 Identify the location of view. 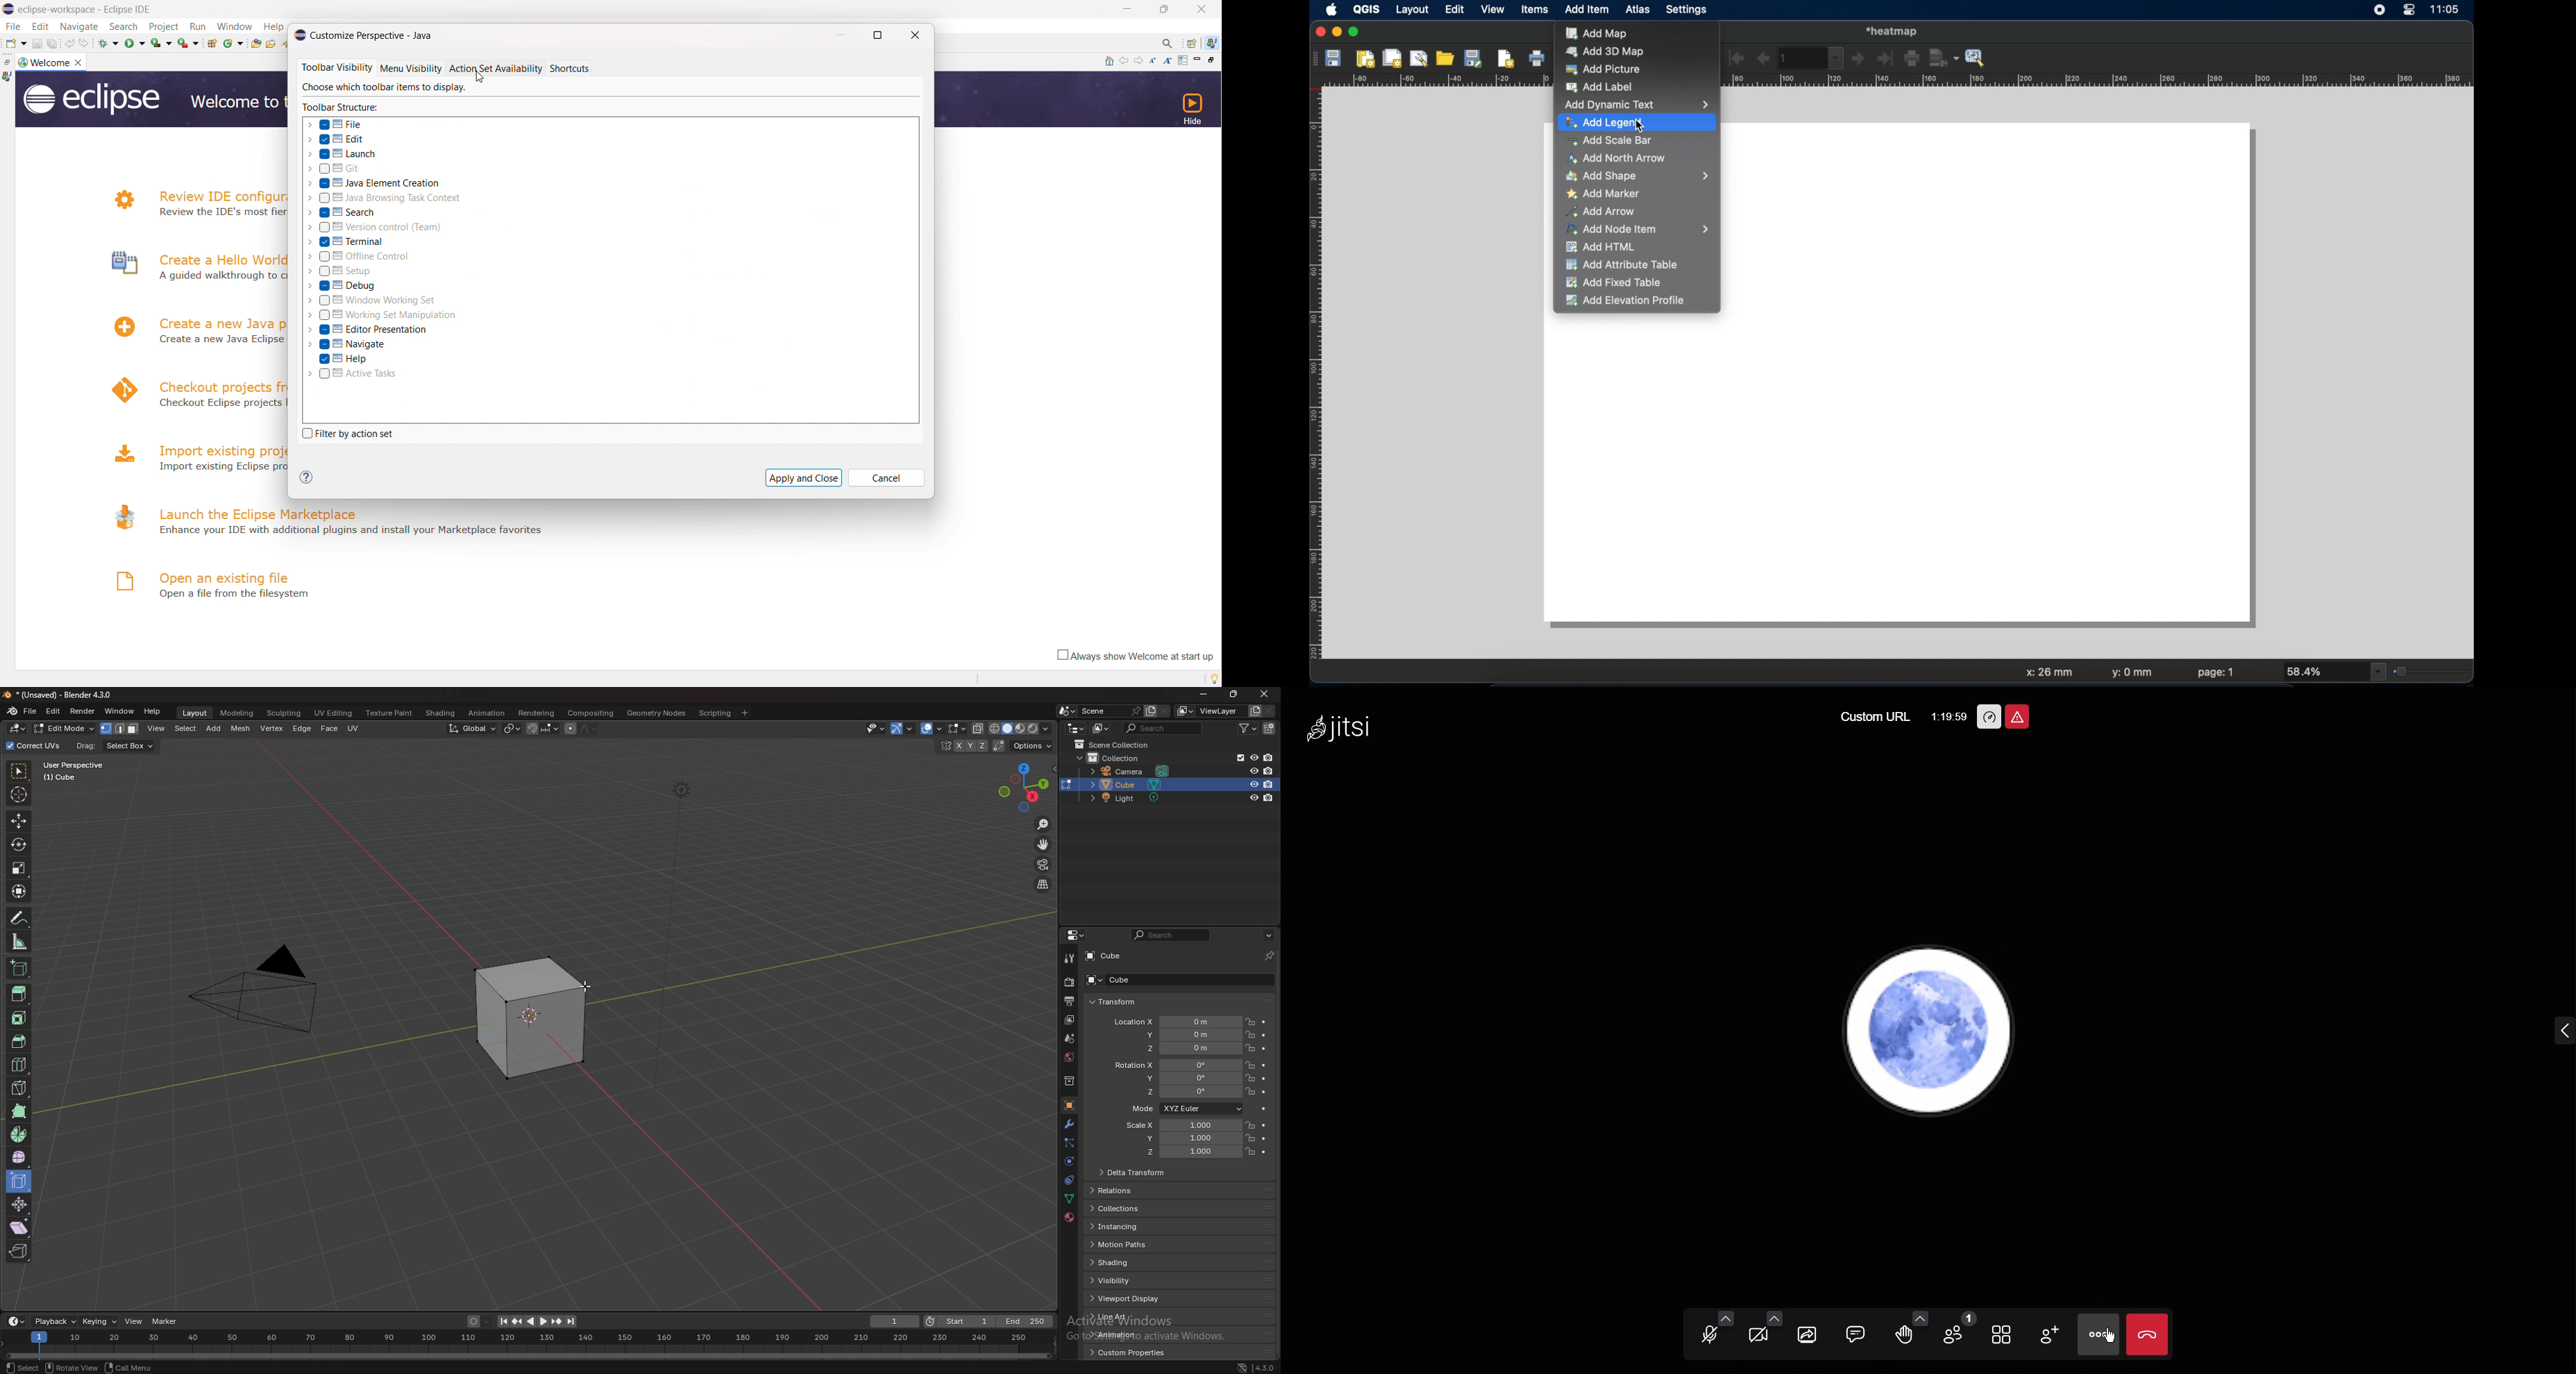
(157, 729).